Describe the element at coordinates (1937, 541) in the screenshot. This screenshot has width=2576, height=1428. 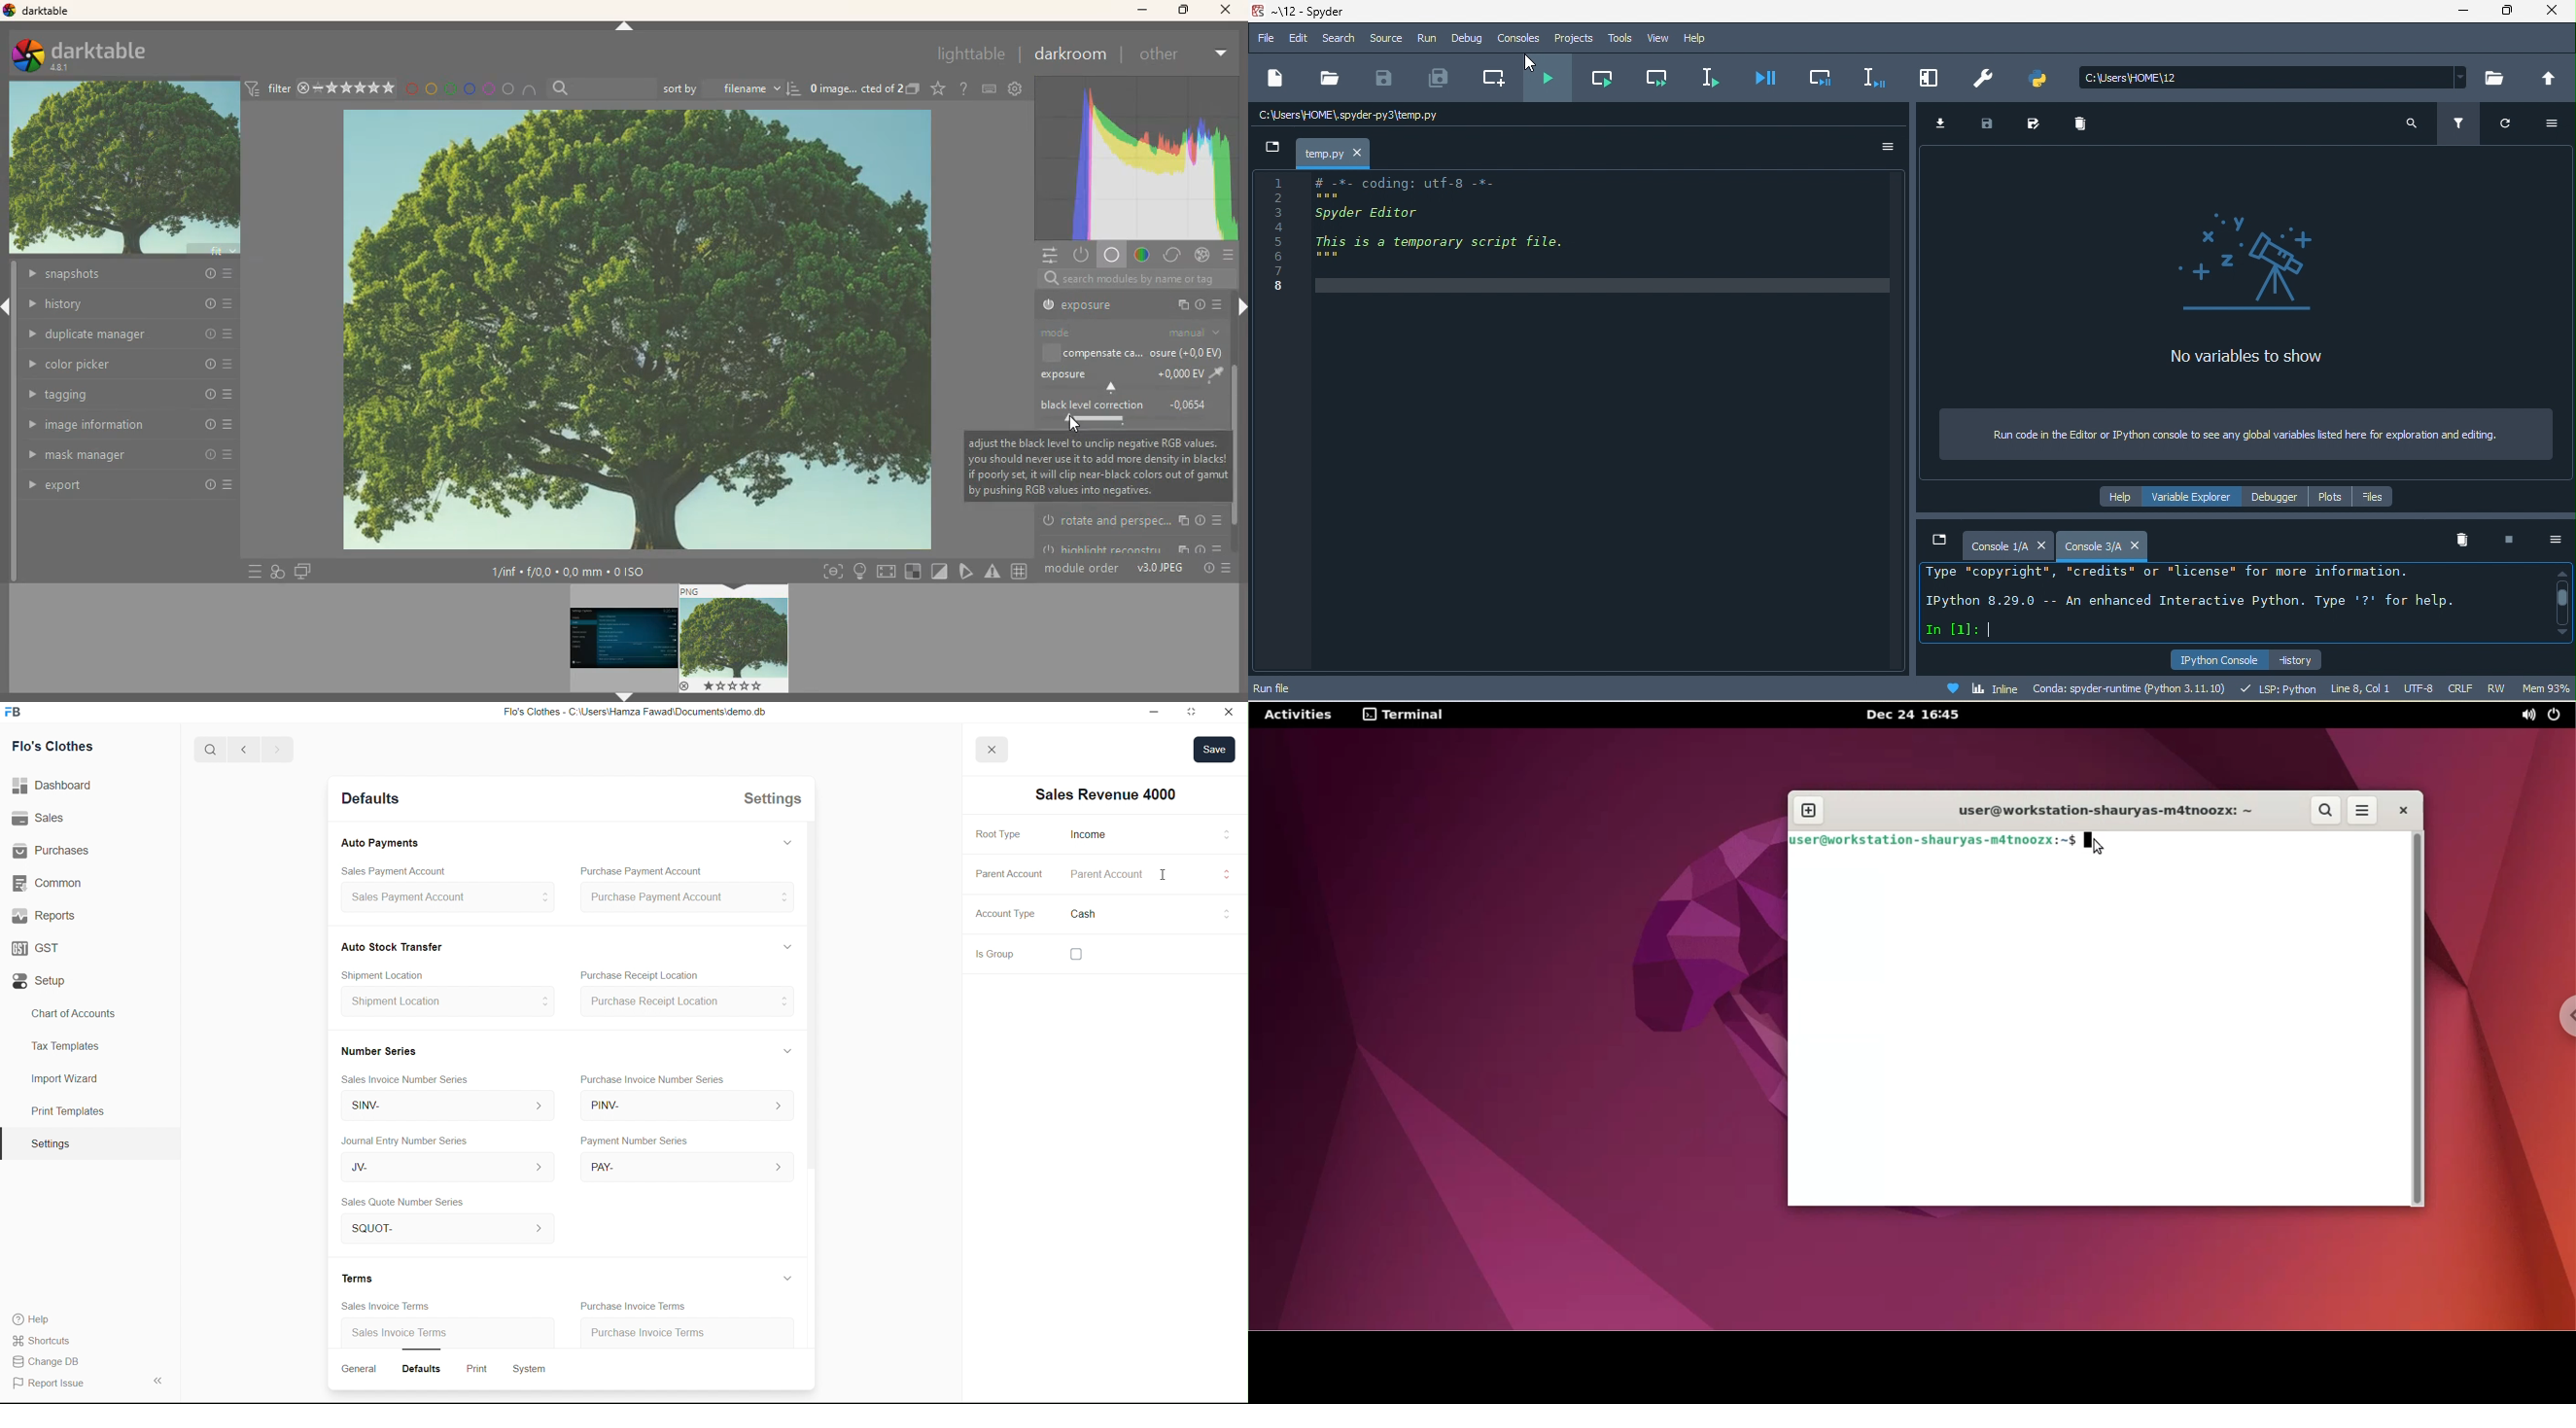
I see `browse tabs` at that location.